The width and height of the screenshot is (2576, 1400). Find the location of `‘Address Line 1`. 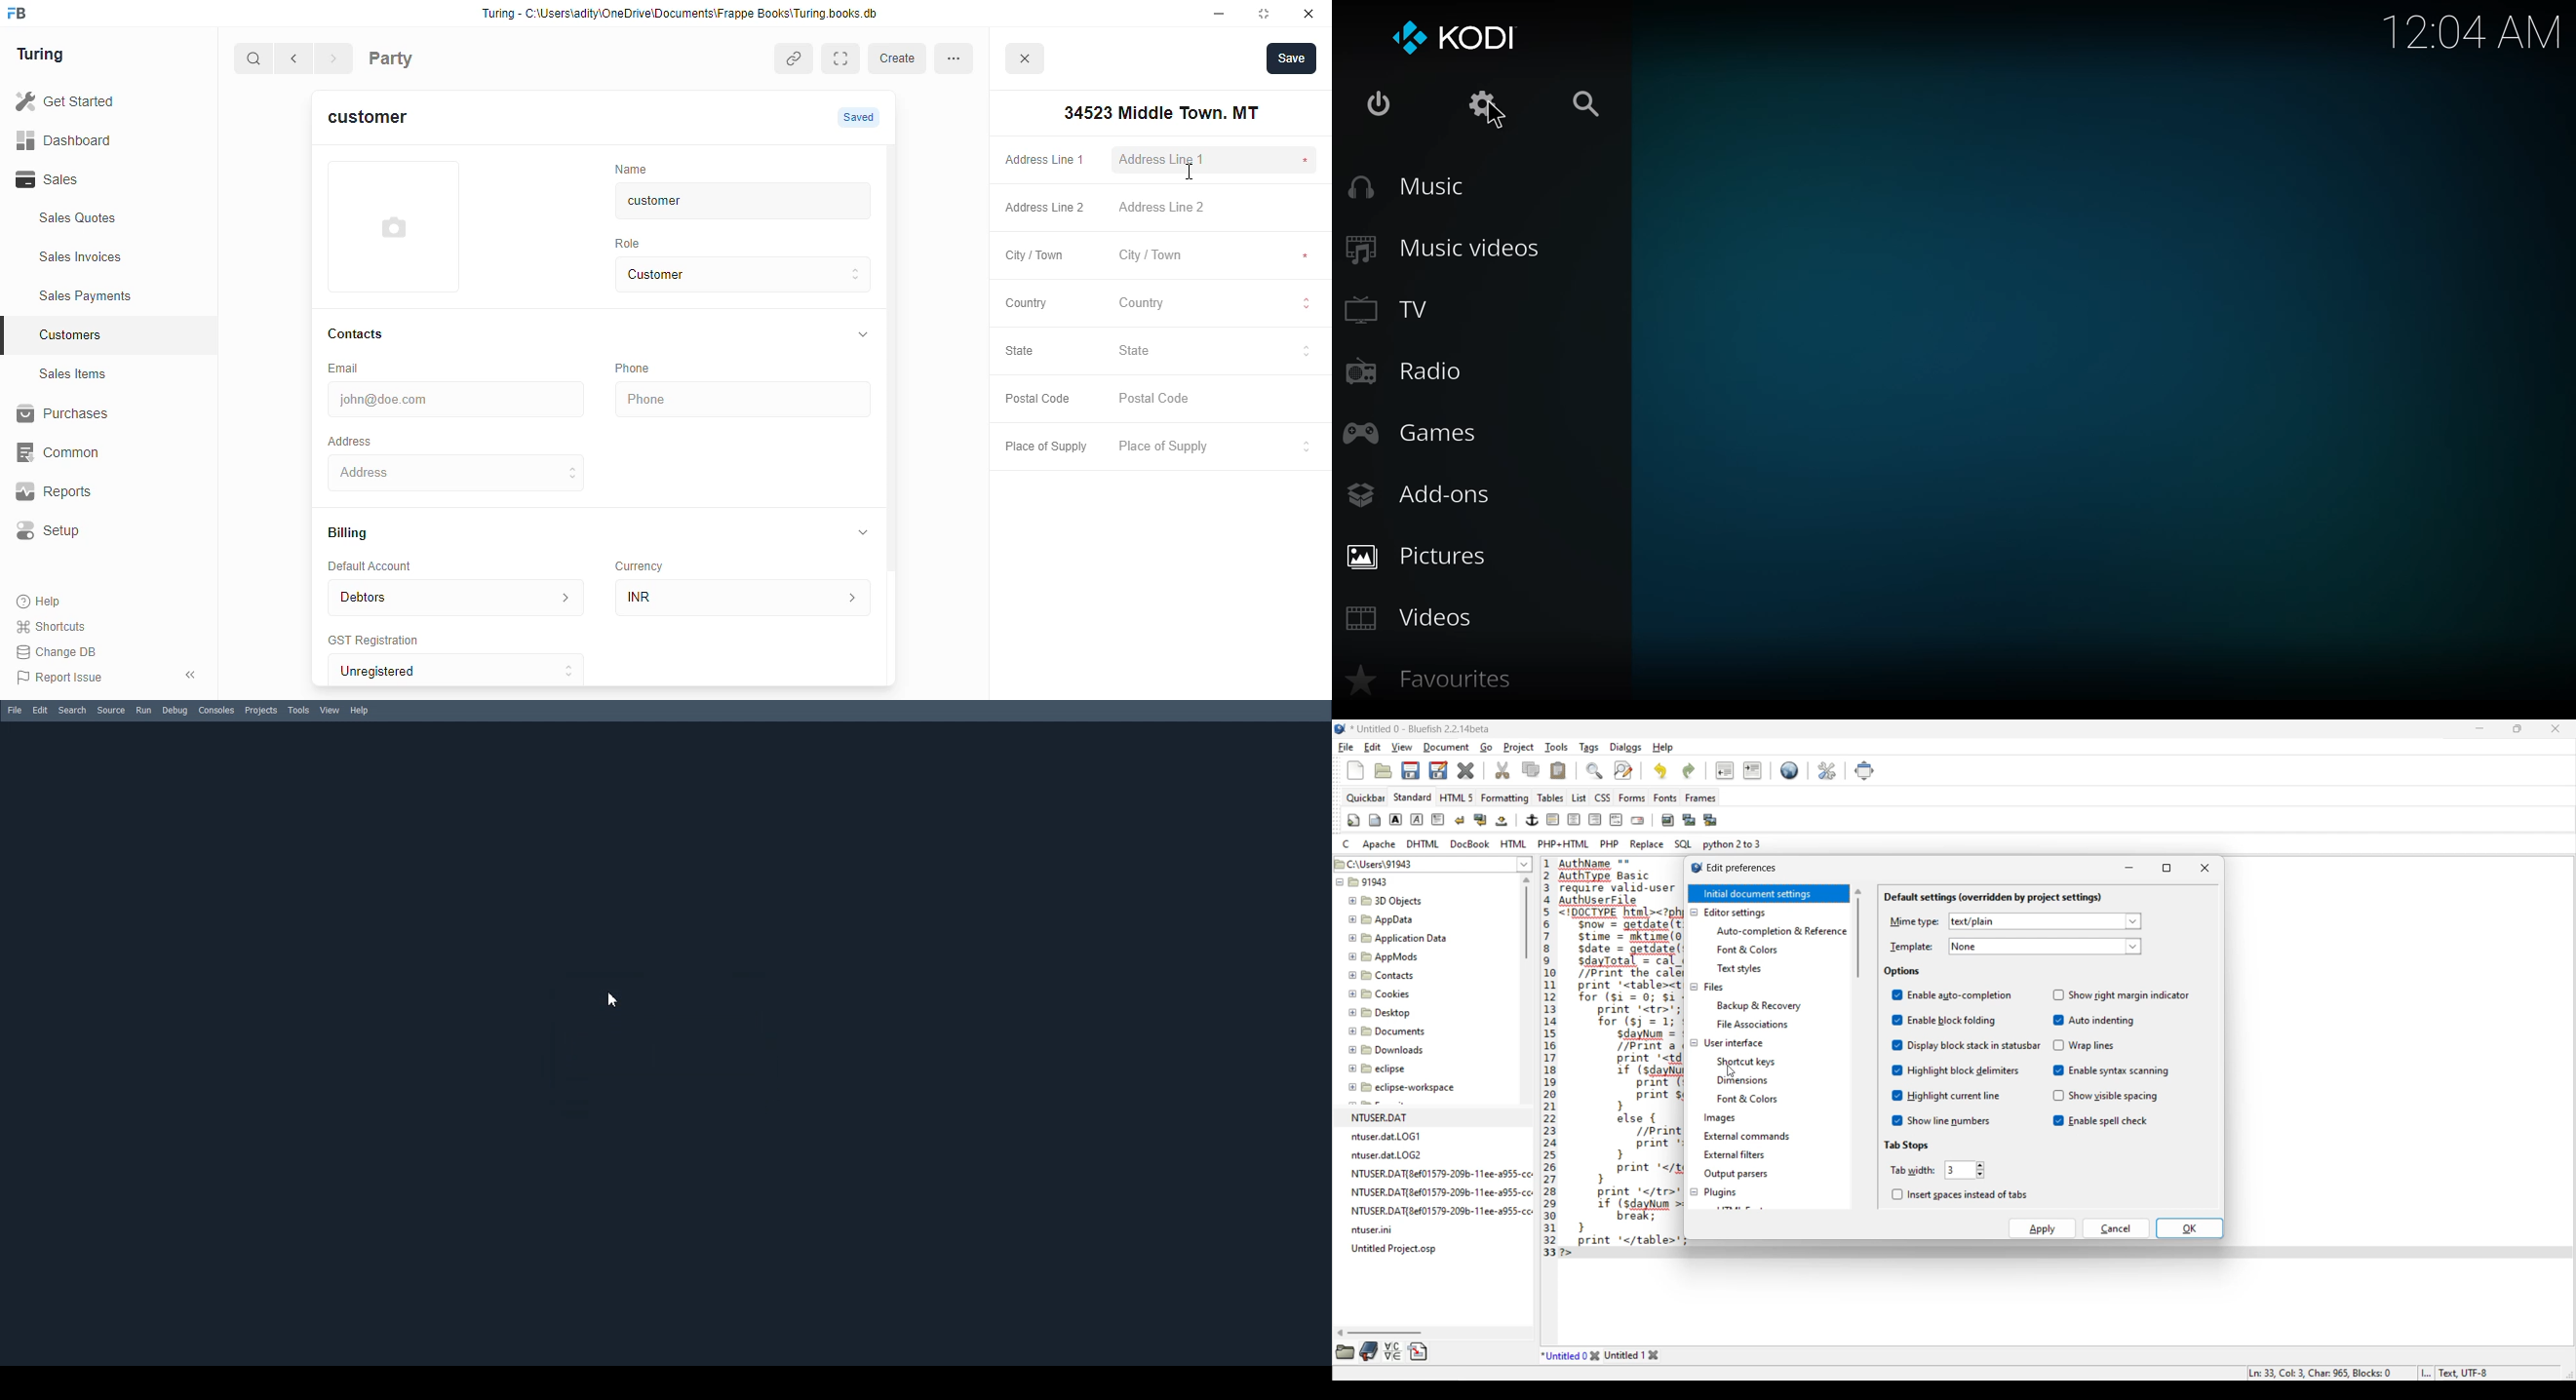

‘Address Line 1 is located at coordinates (1217, 161).